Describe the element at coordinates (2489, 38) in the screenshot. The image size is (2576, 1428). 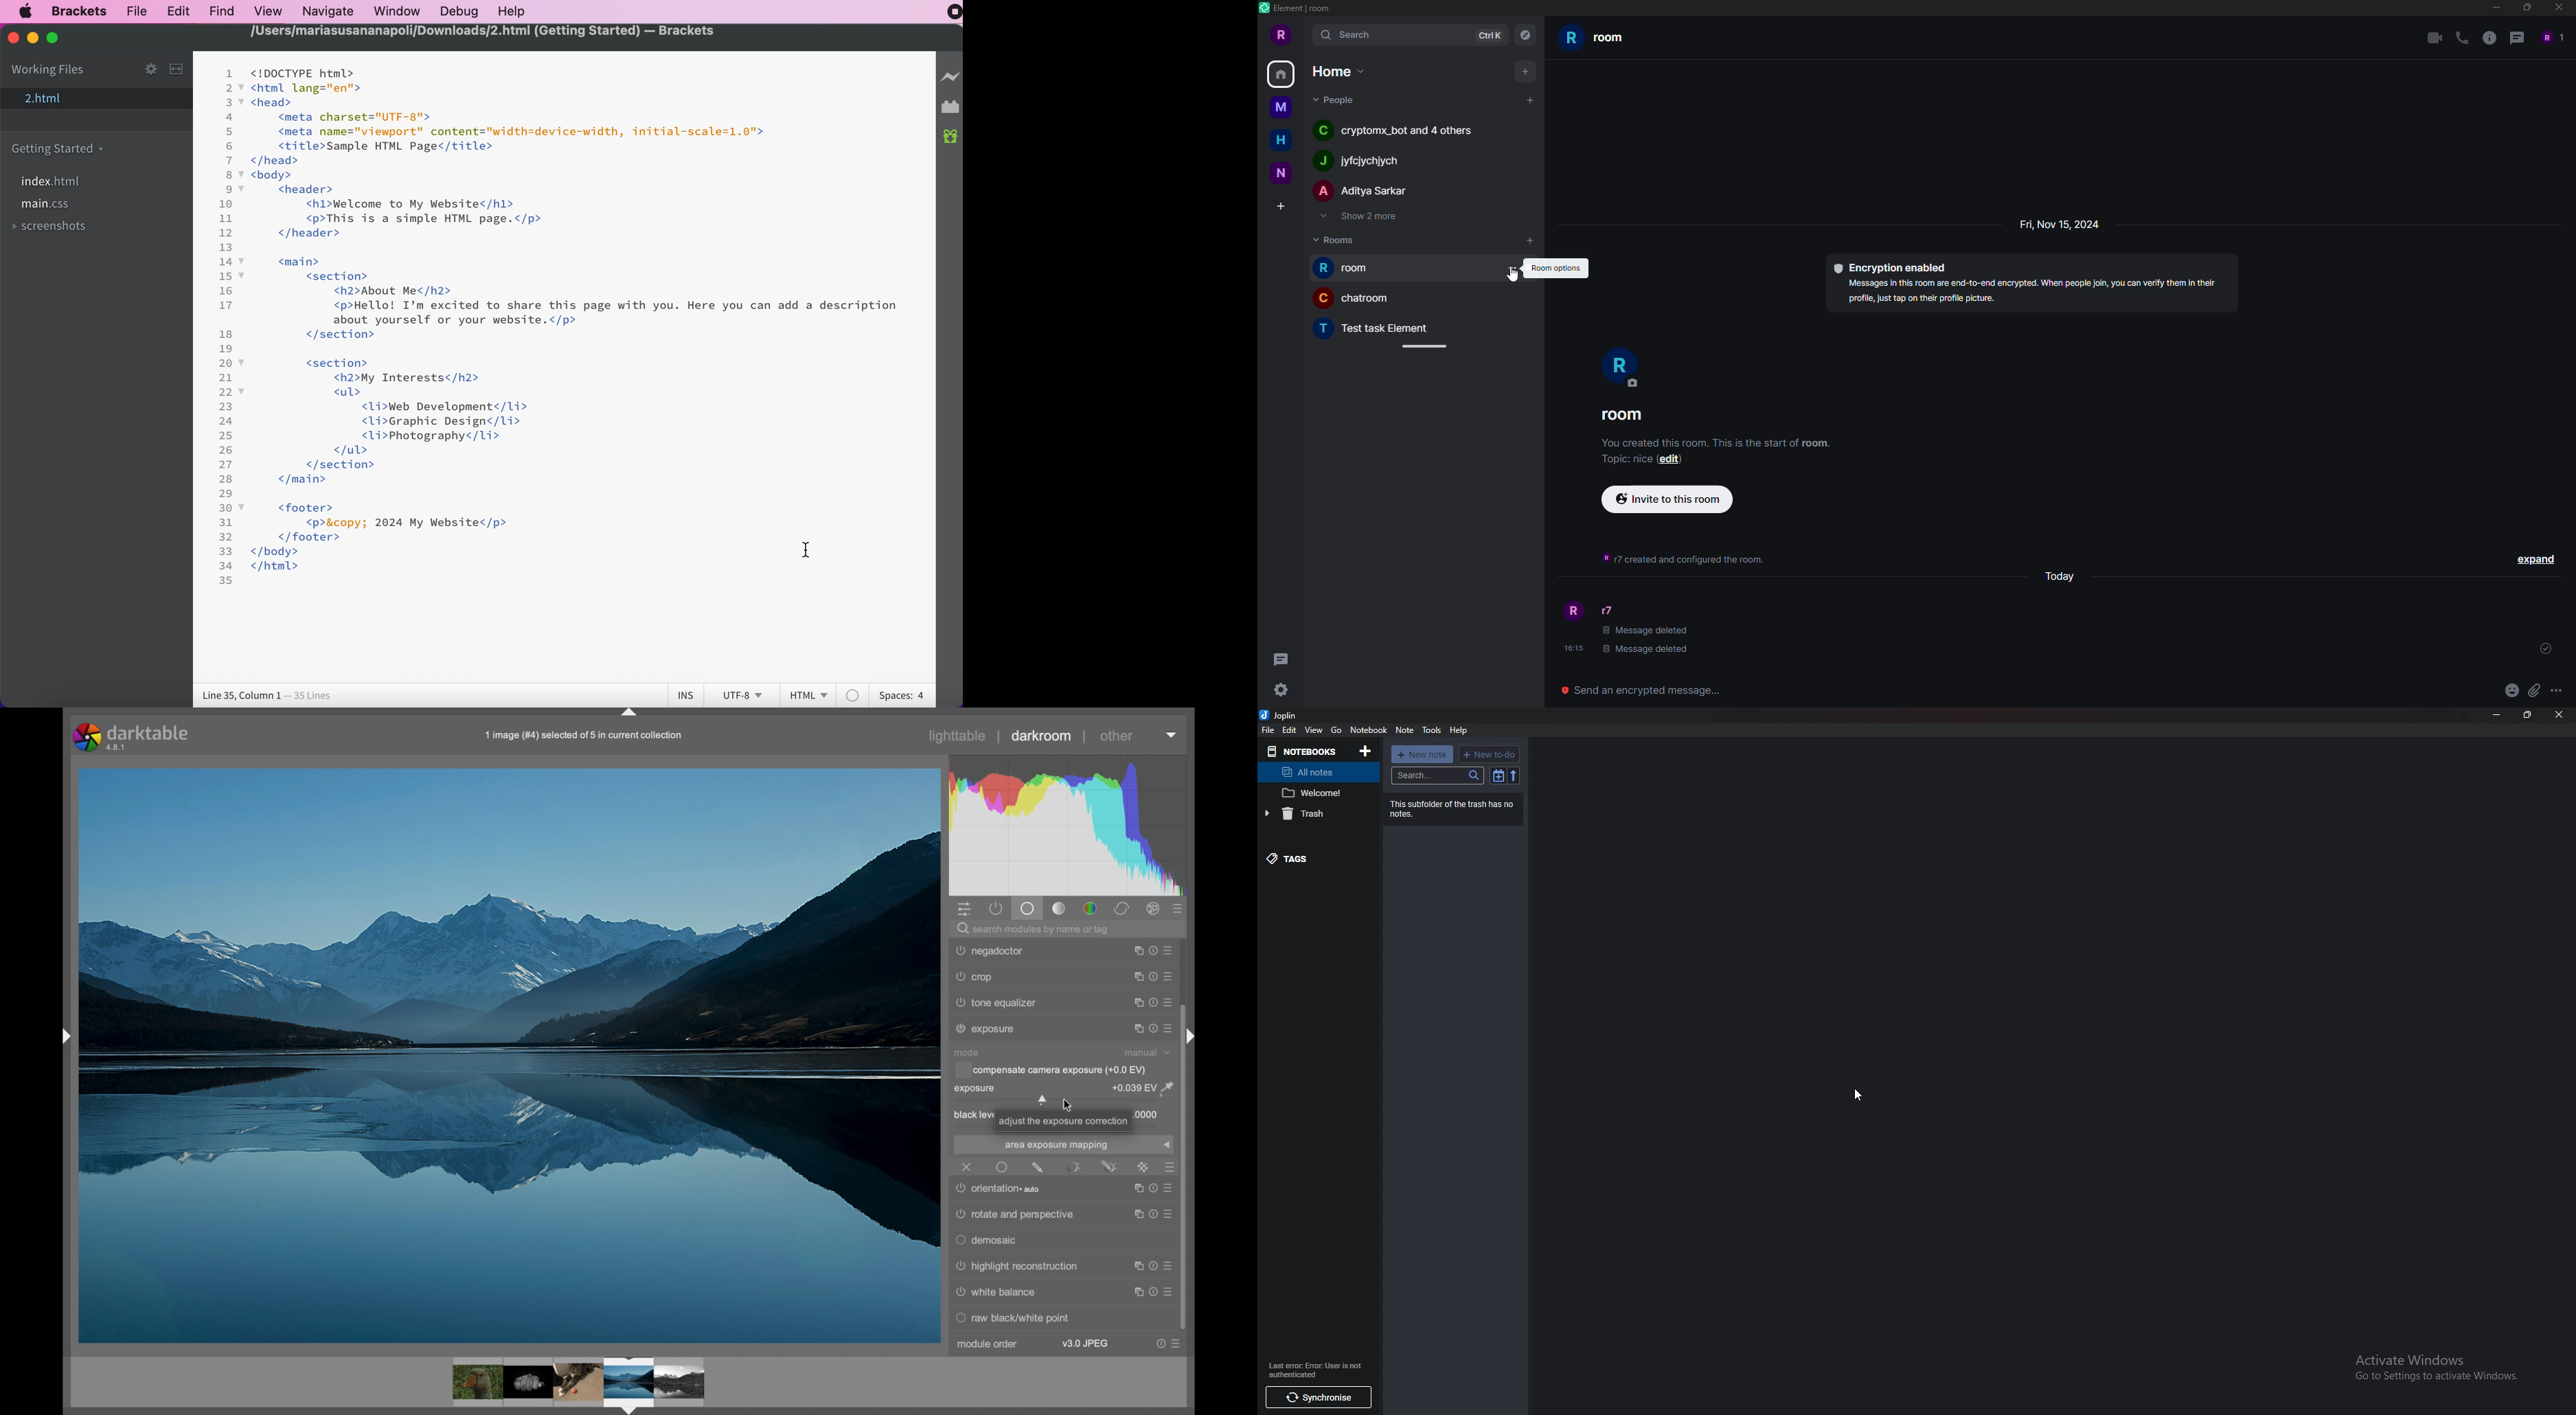
I see `info` at that location.